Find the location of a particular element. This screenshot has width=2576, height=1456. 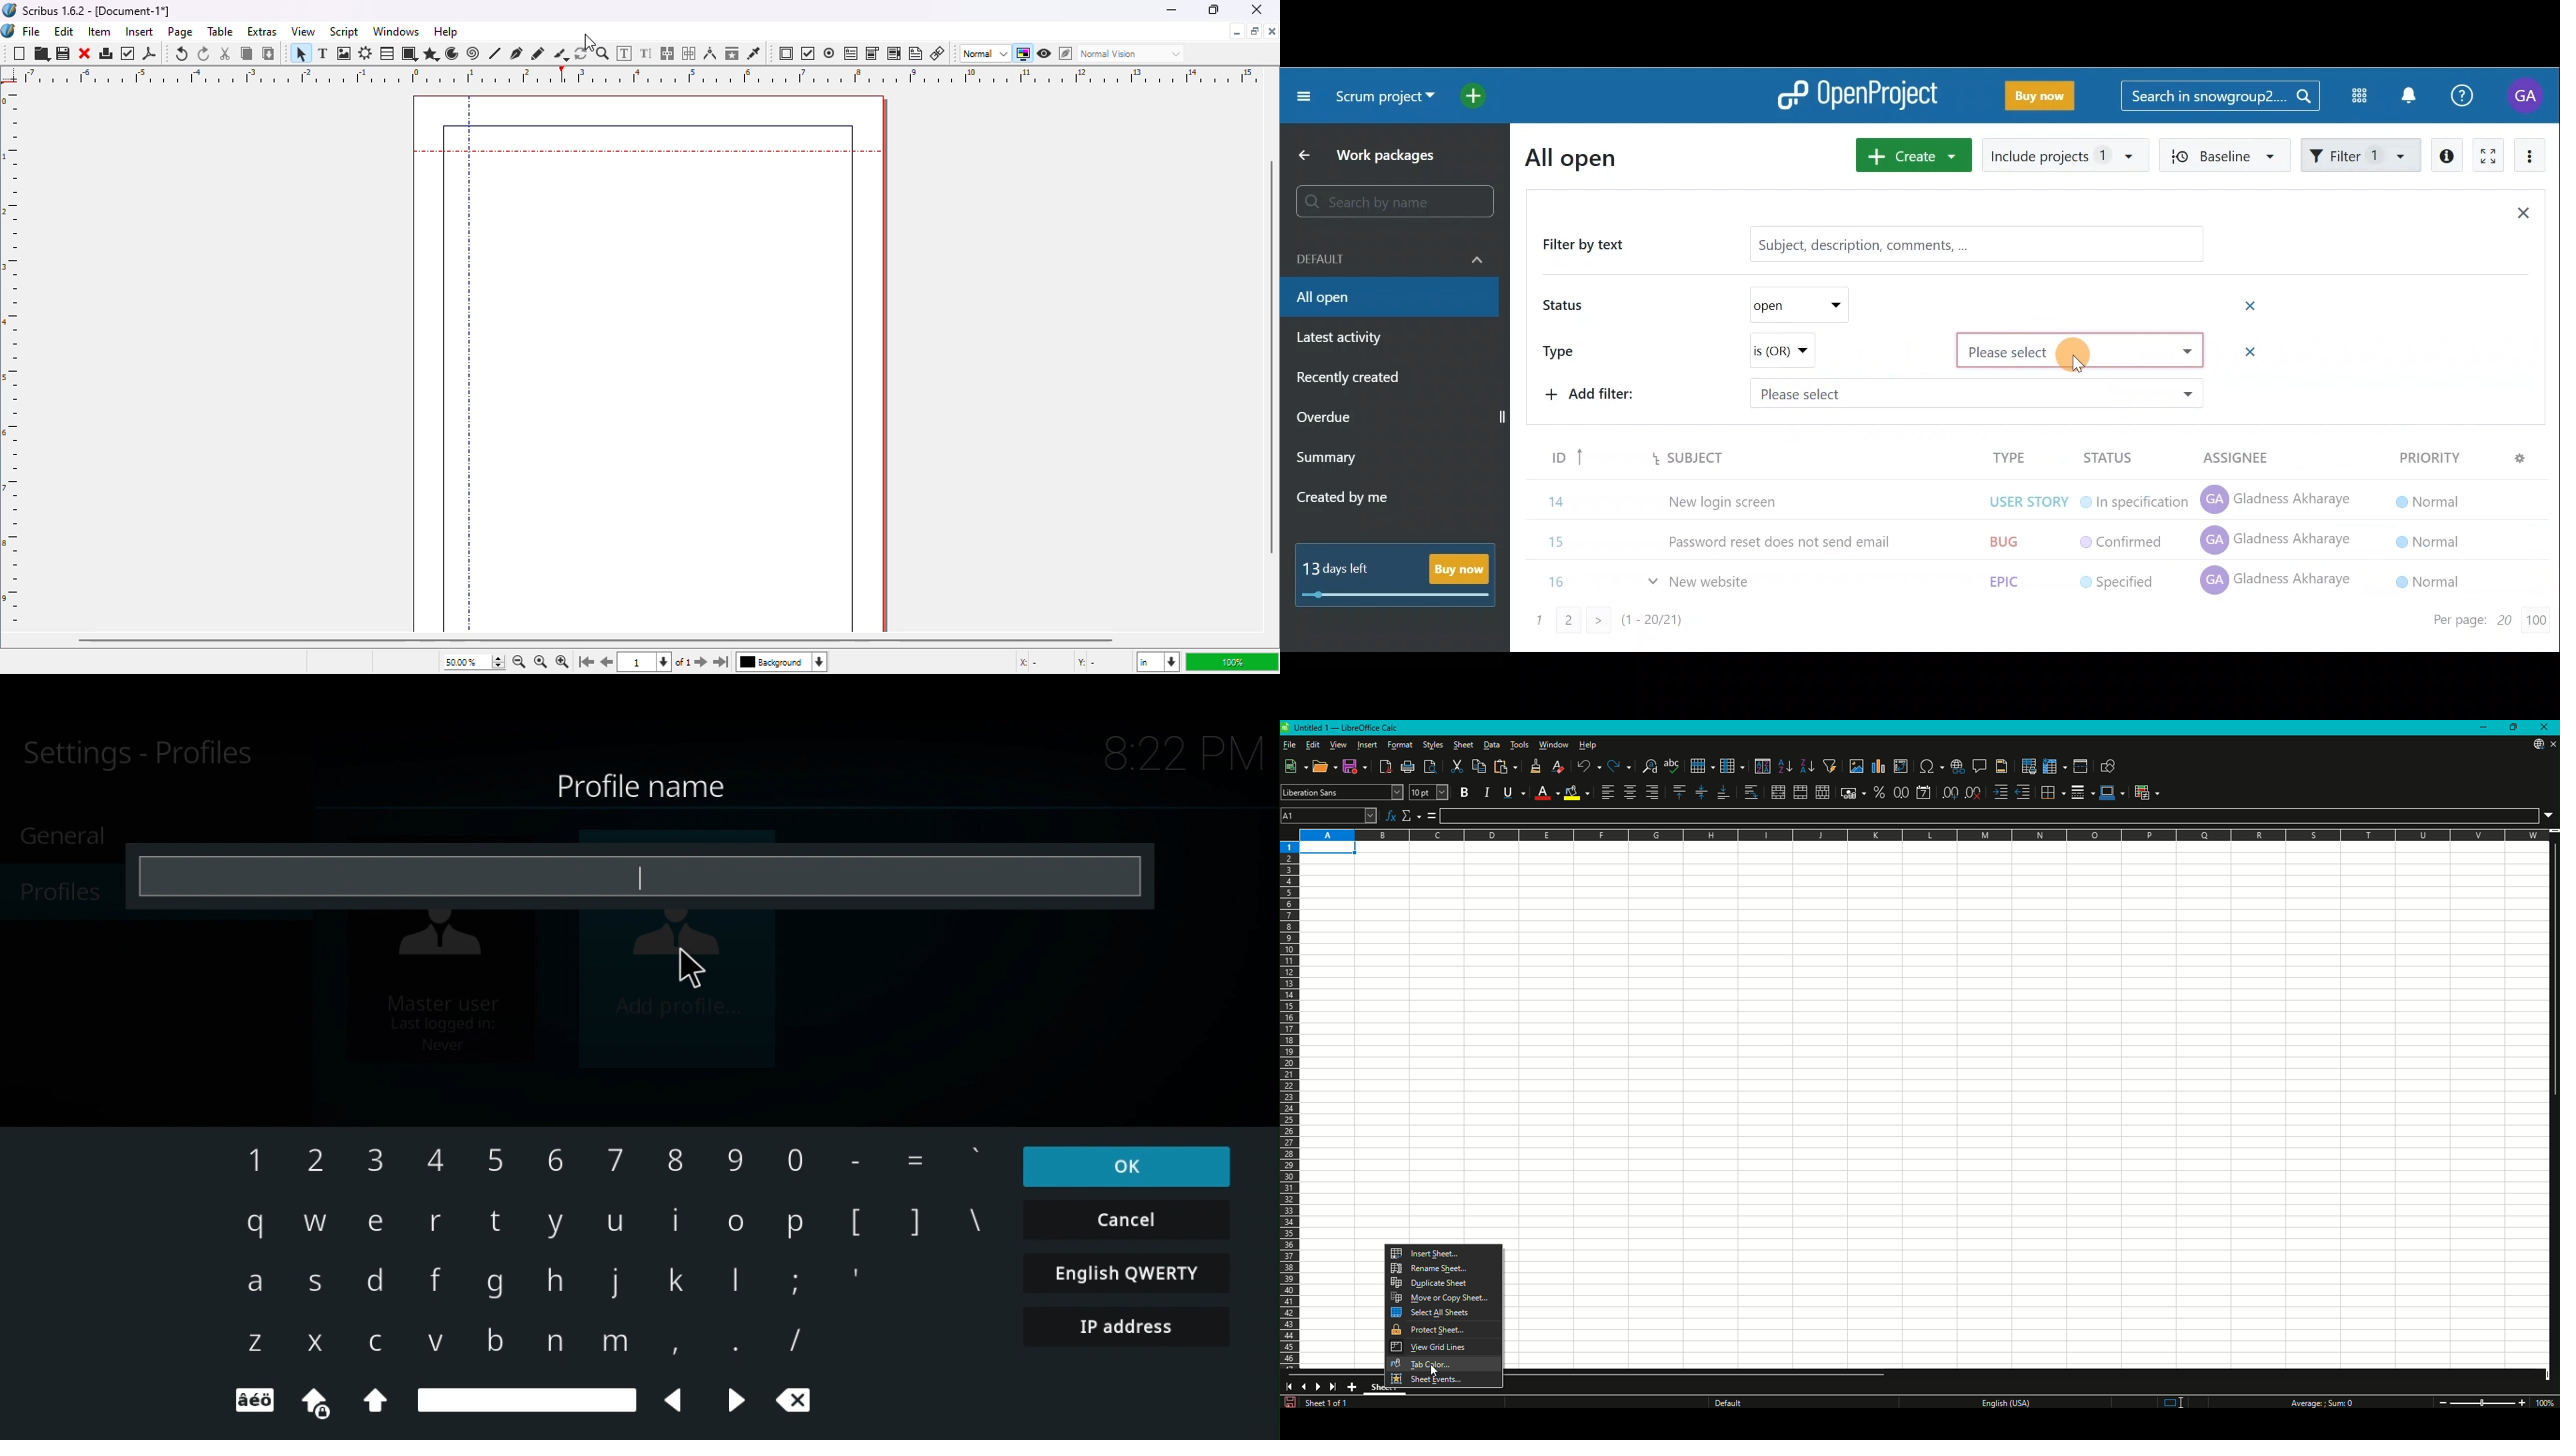

All open is located at coordinates (1583, 156).